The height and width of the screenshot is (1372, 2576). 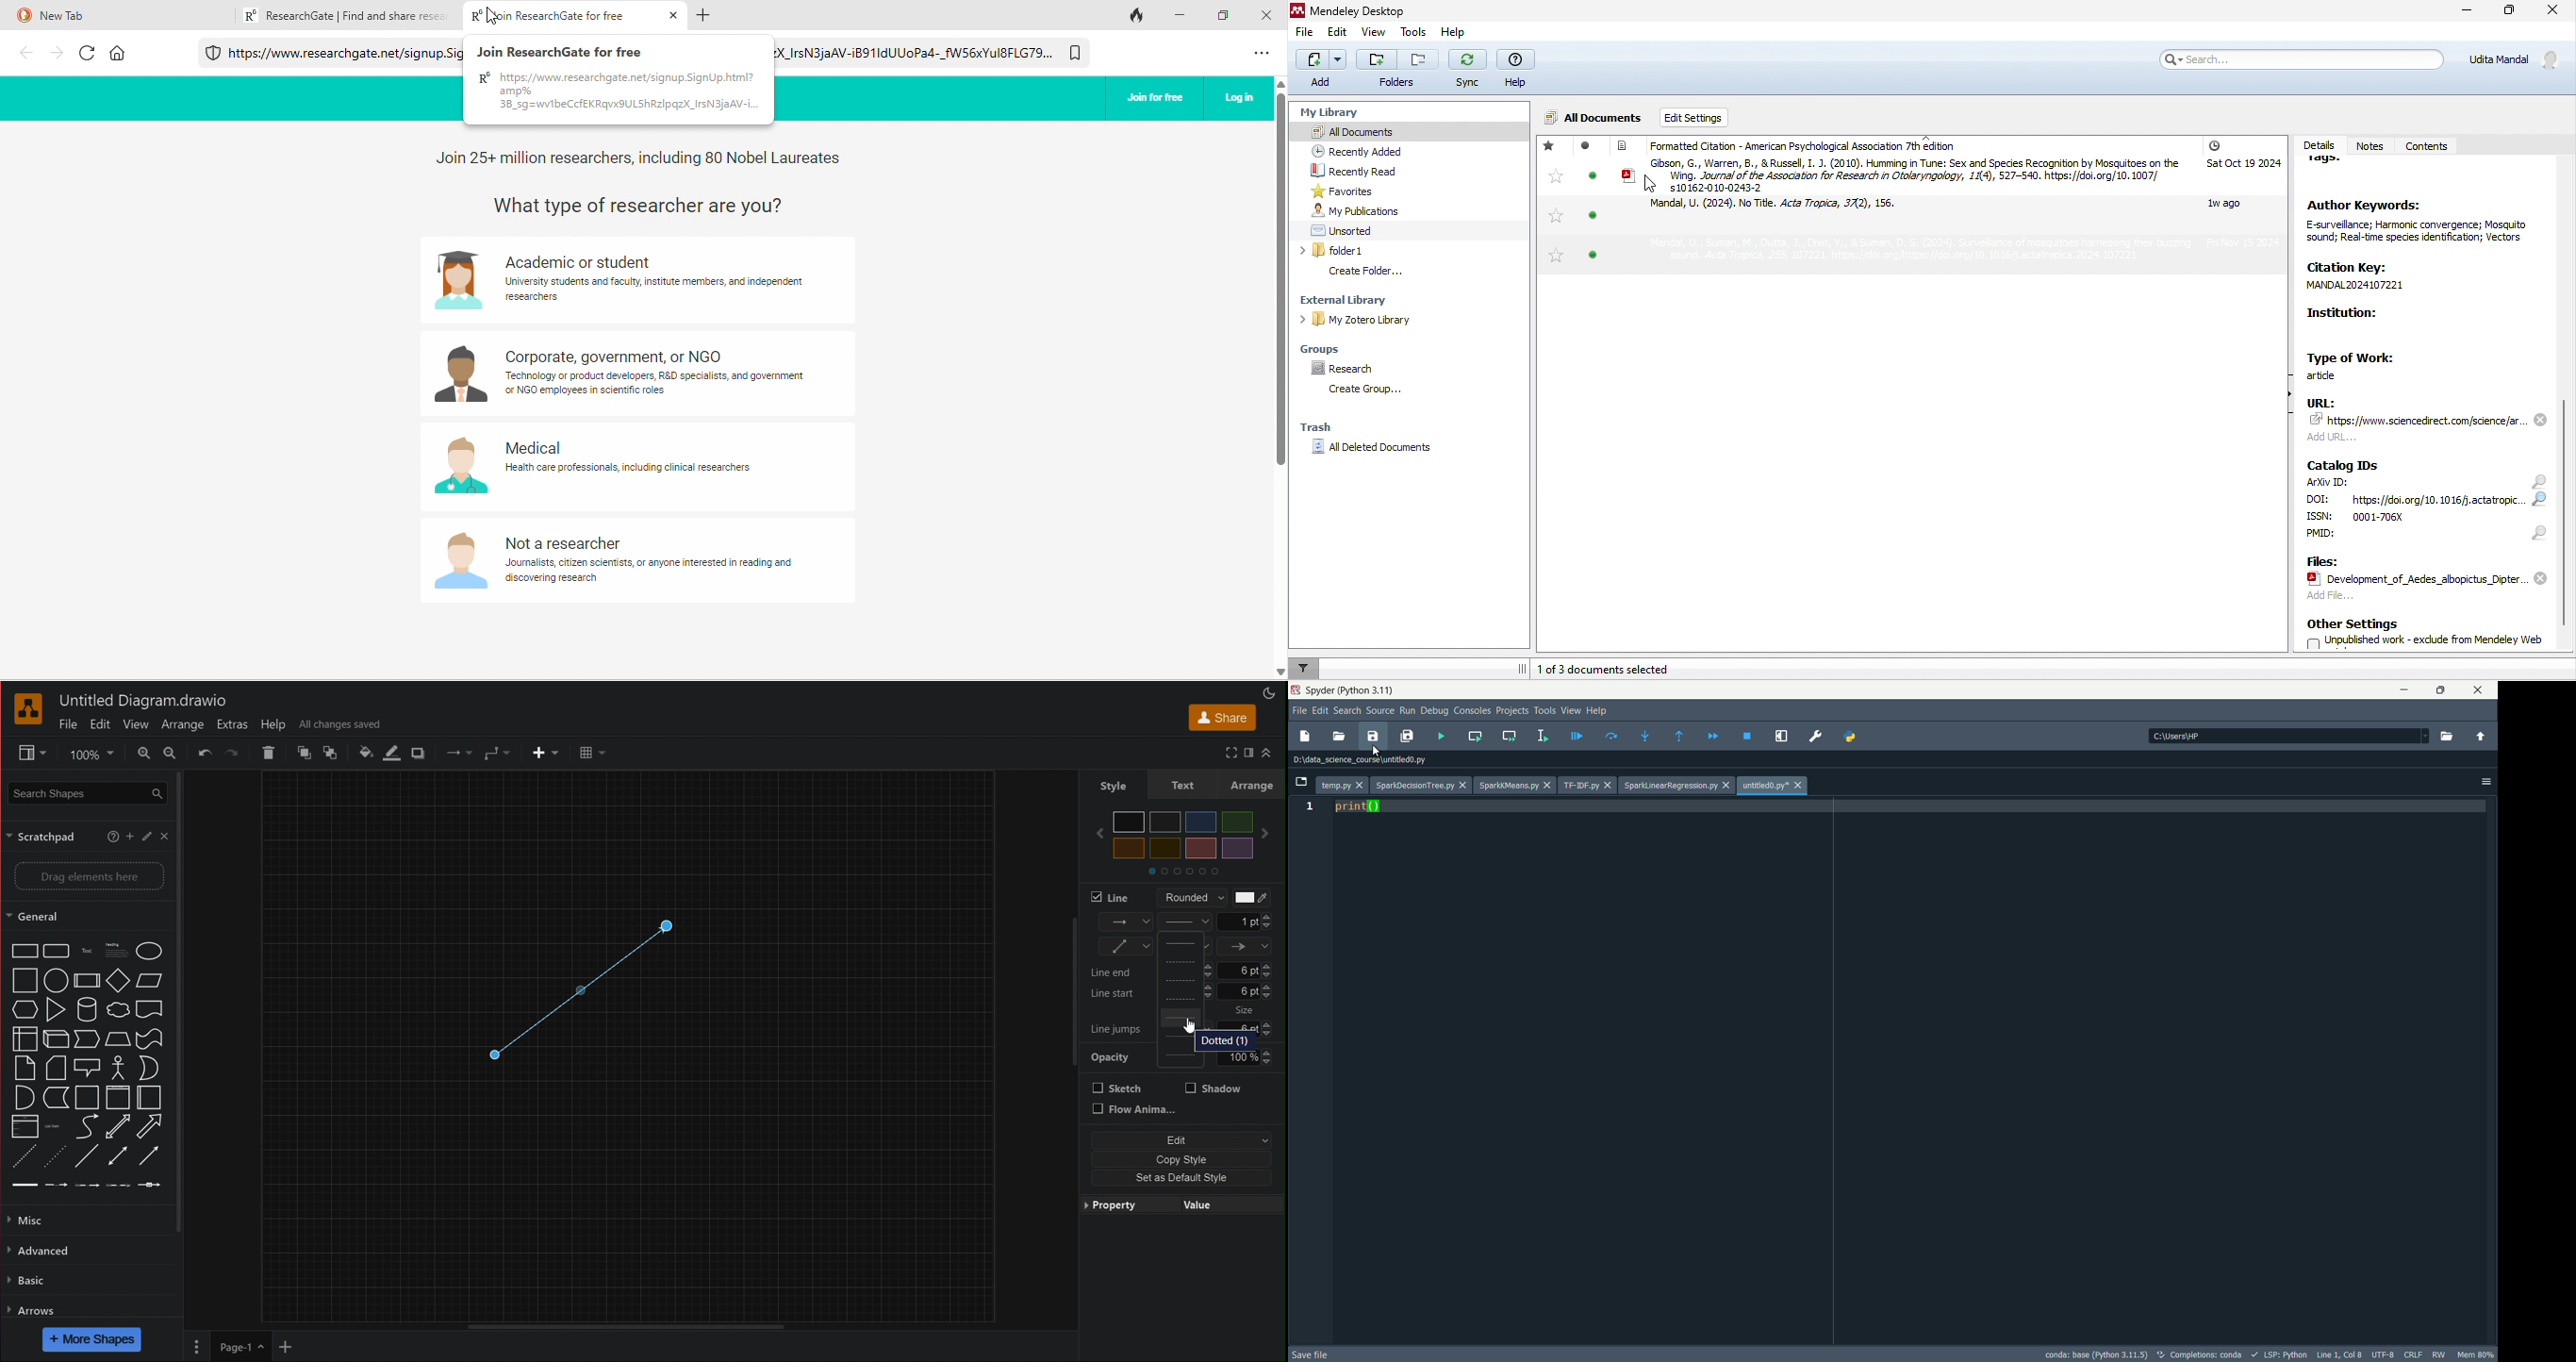 What do you see at coordinates (1627, 668) in the screenshot?
I see `1 of 3 documents selected` at bounding box center [1627, 668].